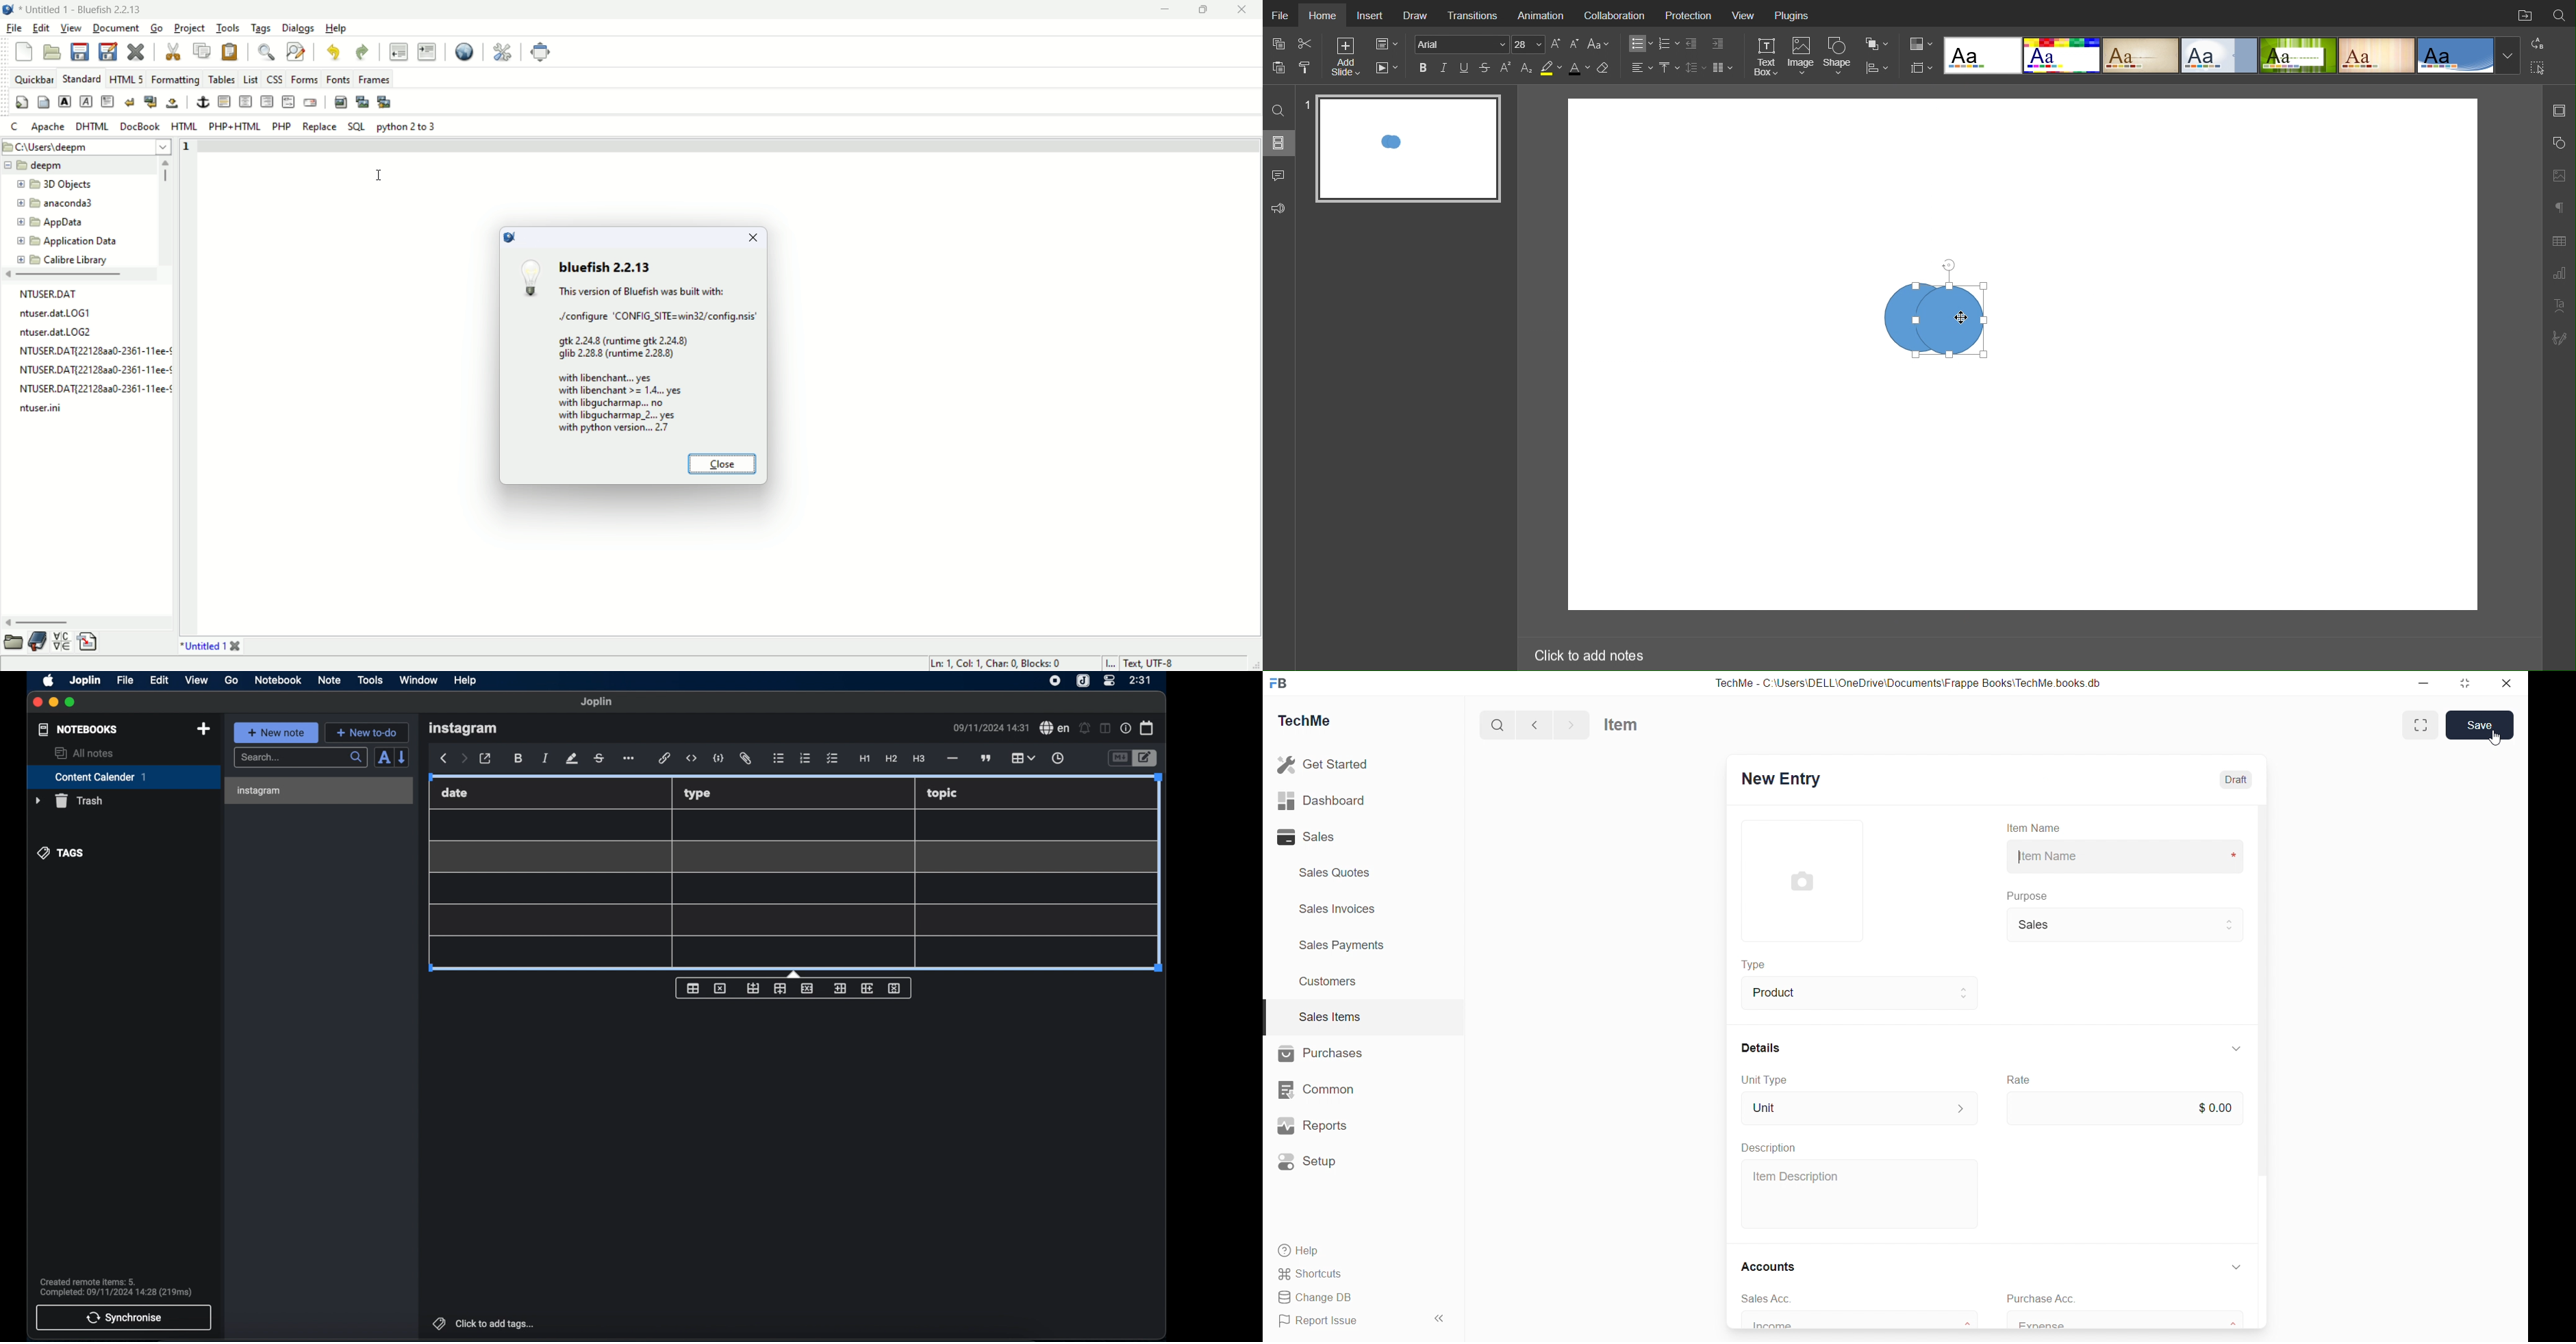 Image resolution: width=2576 pixels, height=1344 pixels. Describe the element at coordinates (485, 759) in the screenshot. I see `toggle external editor` at that location.